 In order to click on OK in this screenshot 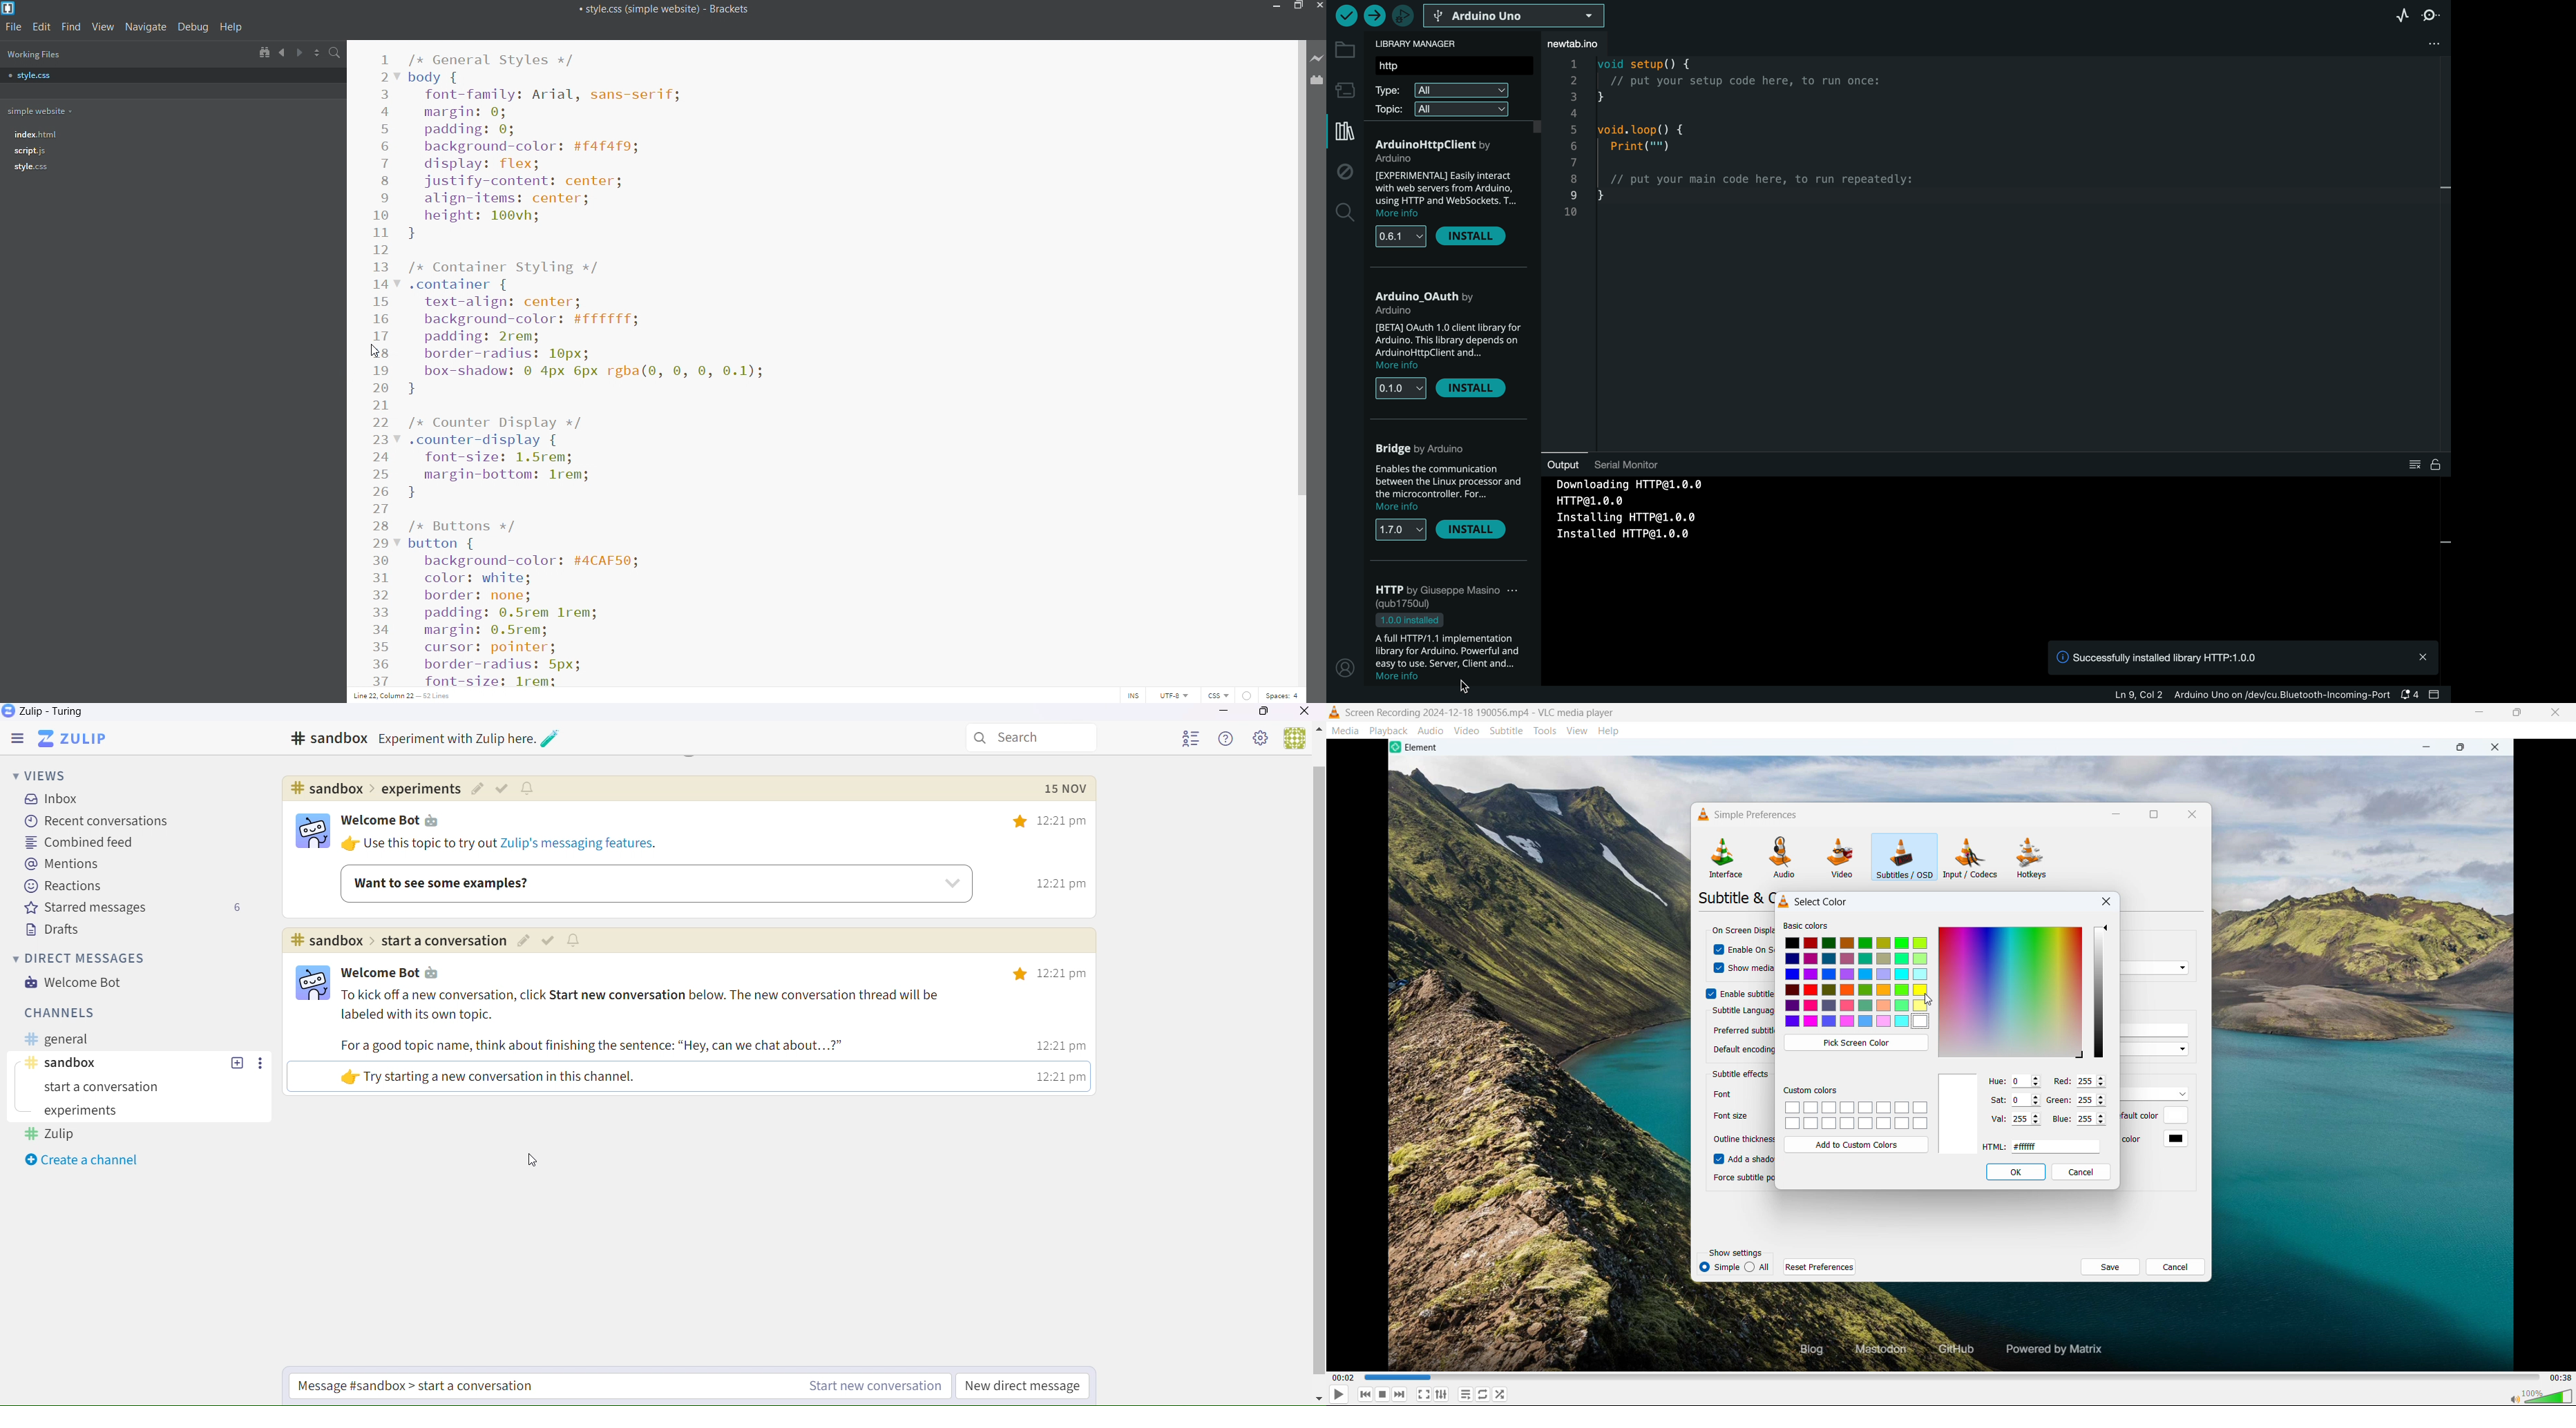, I will do `click(2017, 1172)`.